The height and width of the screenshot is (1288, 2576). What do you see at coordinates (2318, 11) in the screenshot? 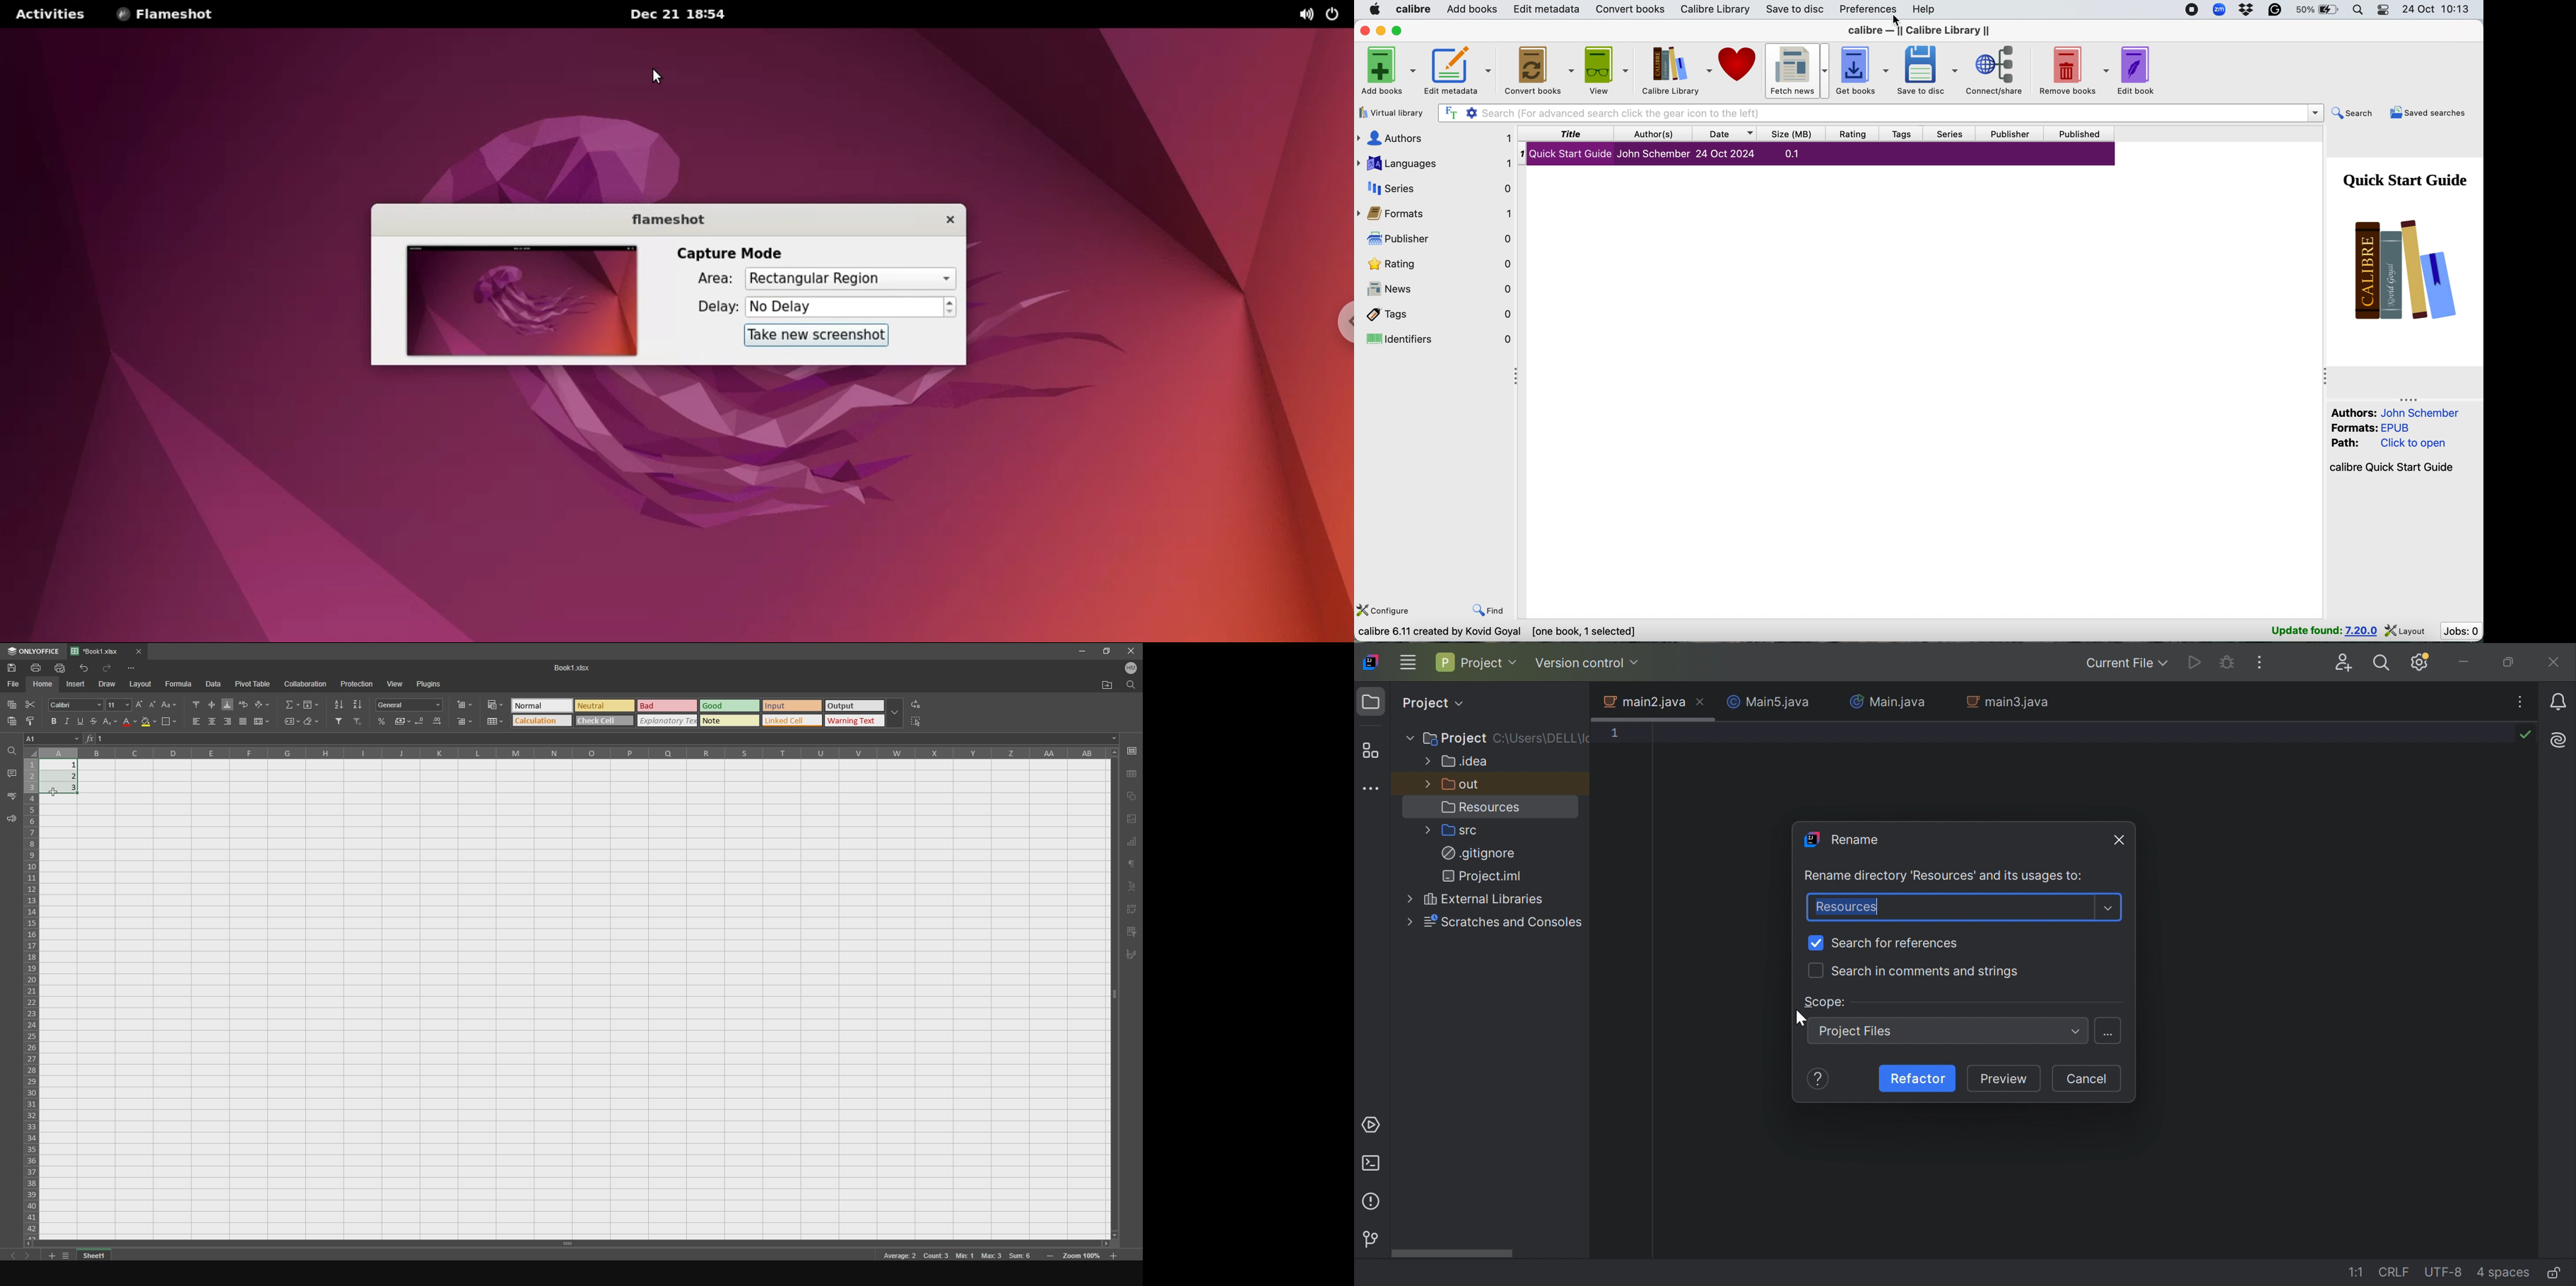
I see `battery` at bounding box center [2318, 11].